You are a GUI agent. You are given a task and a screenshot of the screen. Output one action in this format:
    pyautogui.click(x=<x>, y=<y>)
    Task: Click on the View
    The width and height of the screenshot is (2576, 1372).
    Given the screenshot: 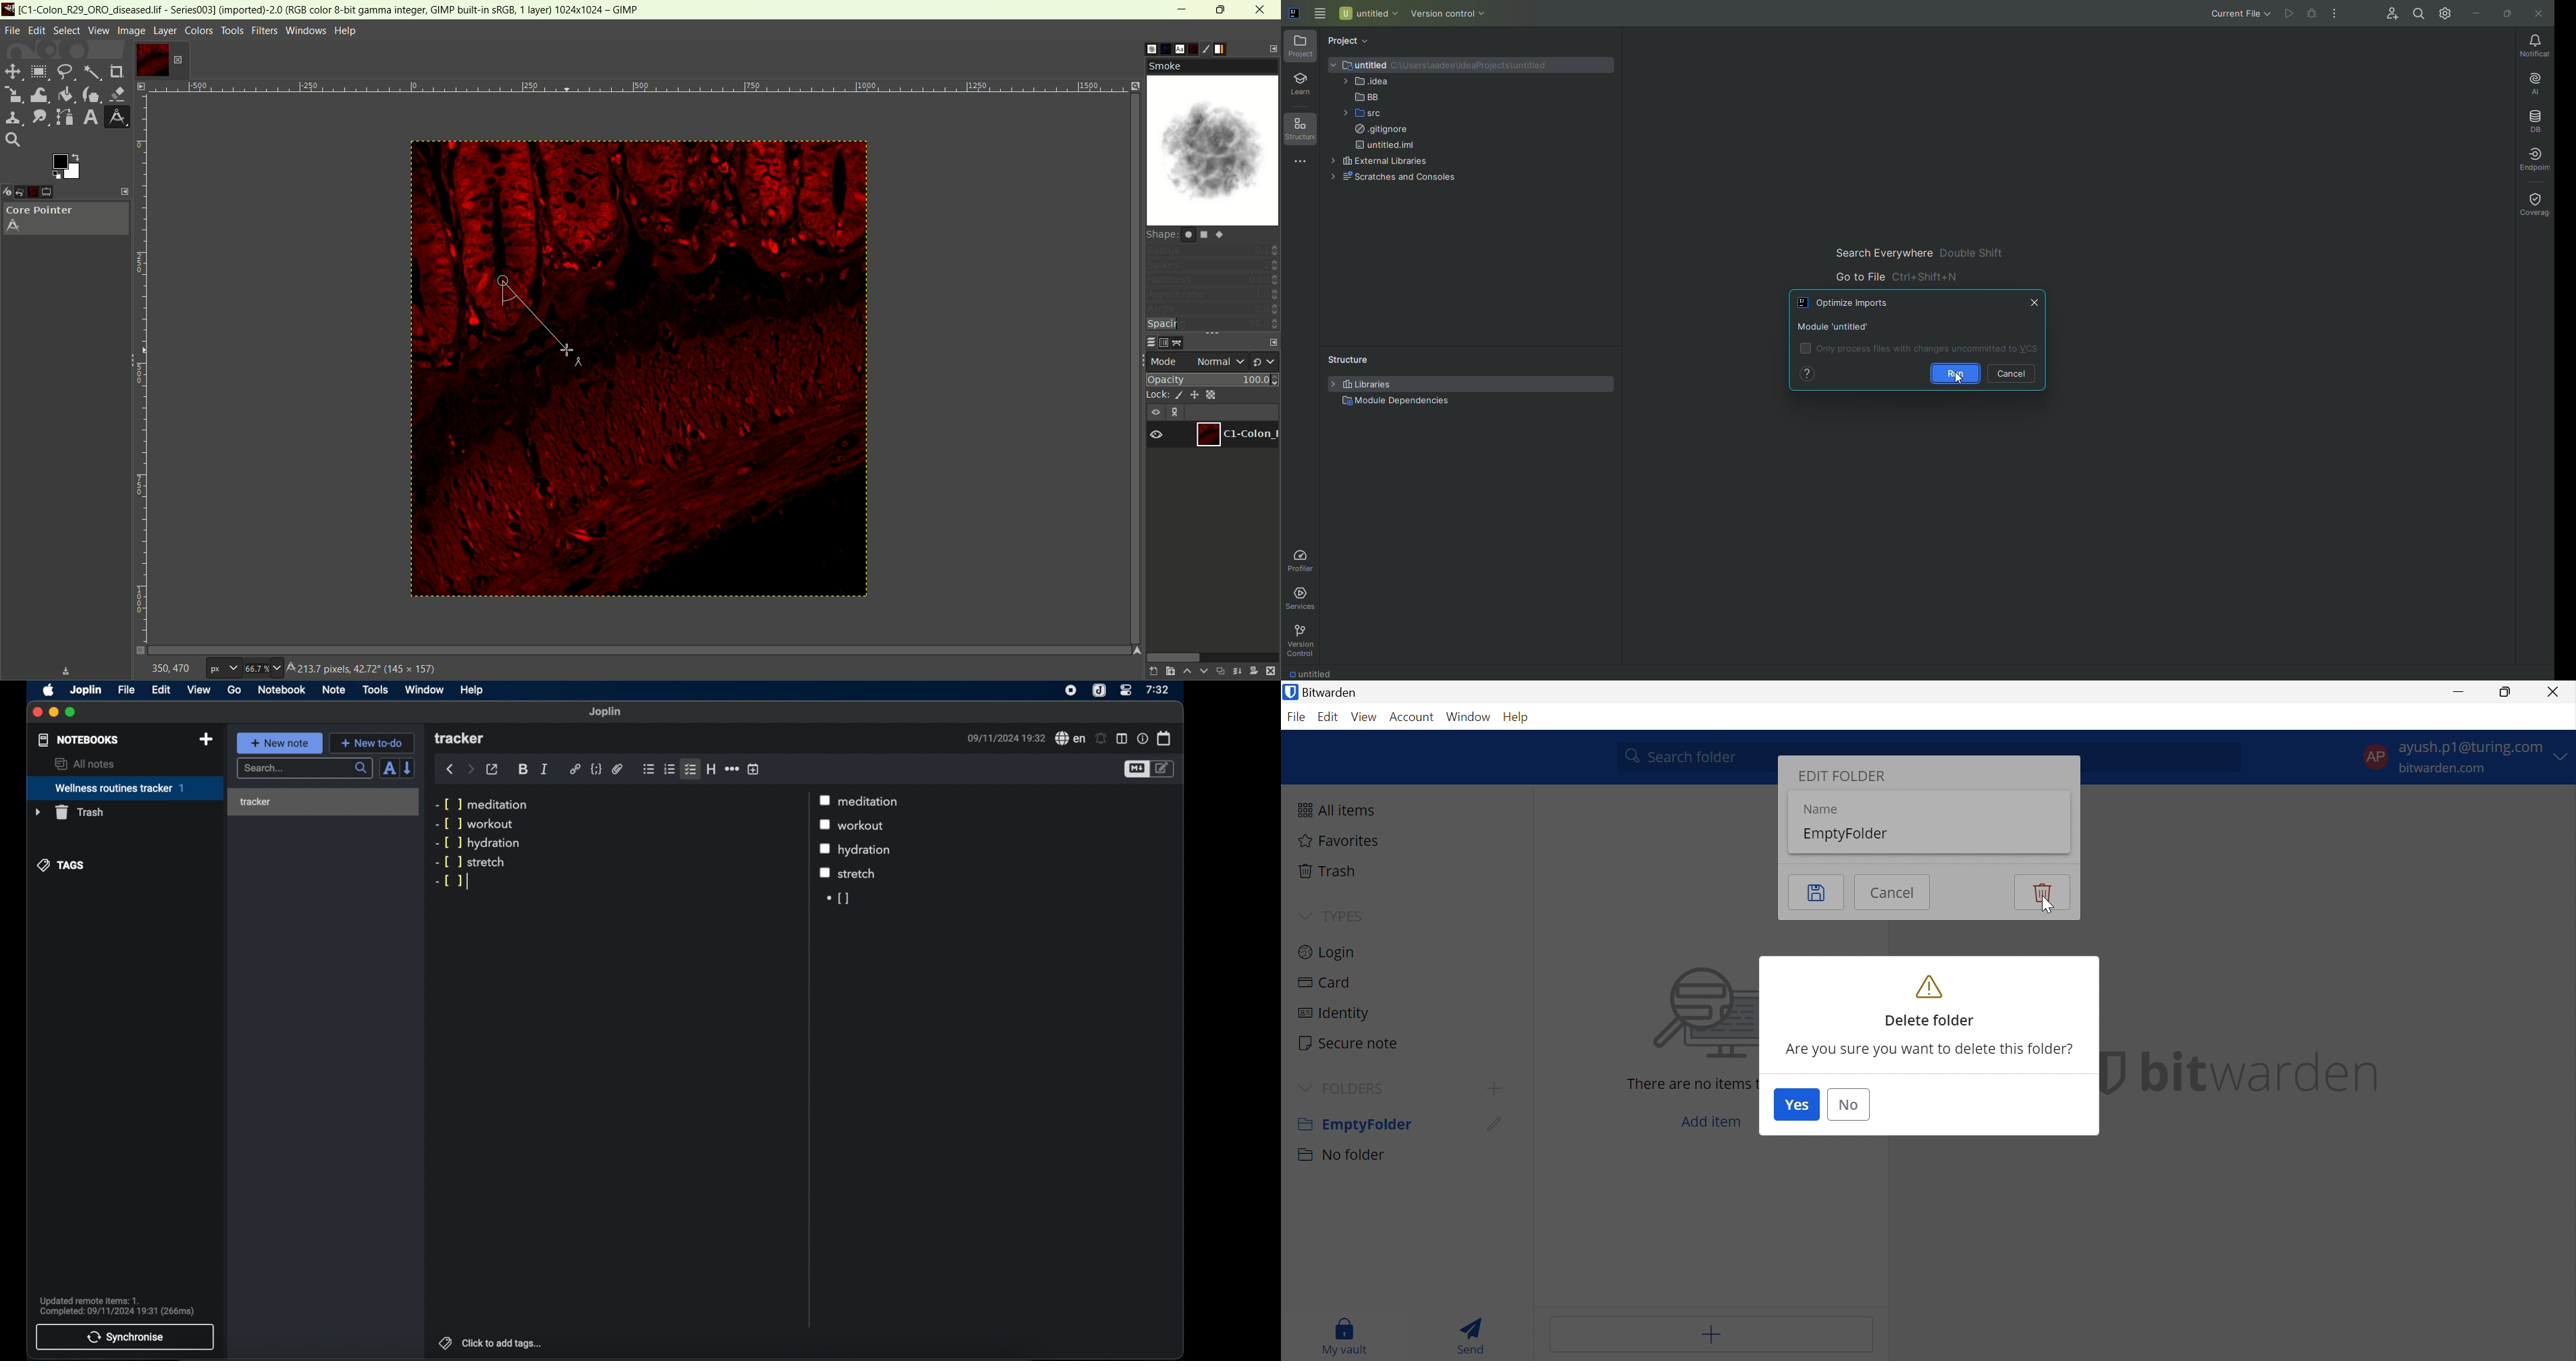 What is the action you would take?
    pyautogui.click(x=1364, y=718)
    